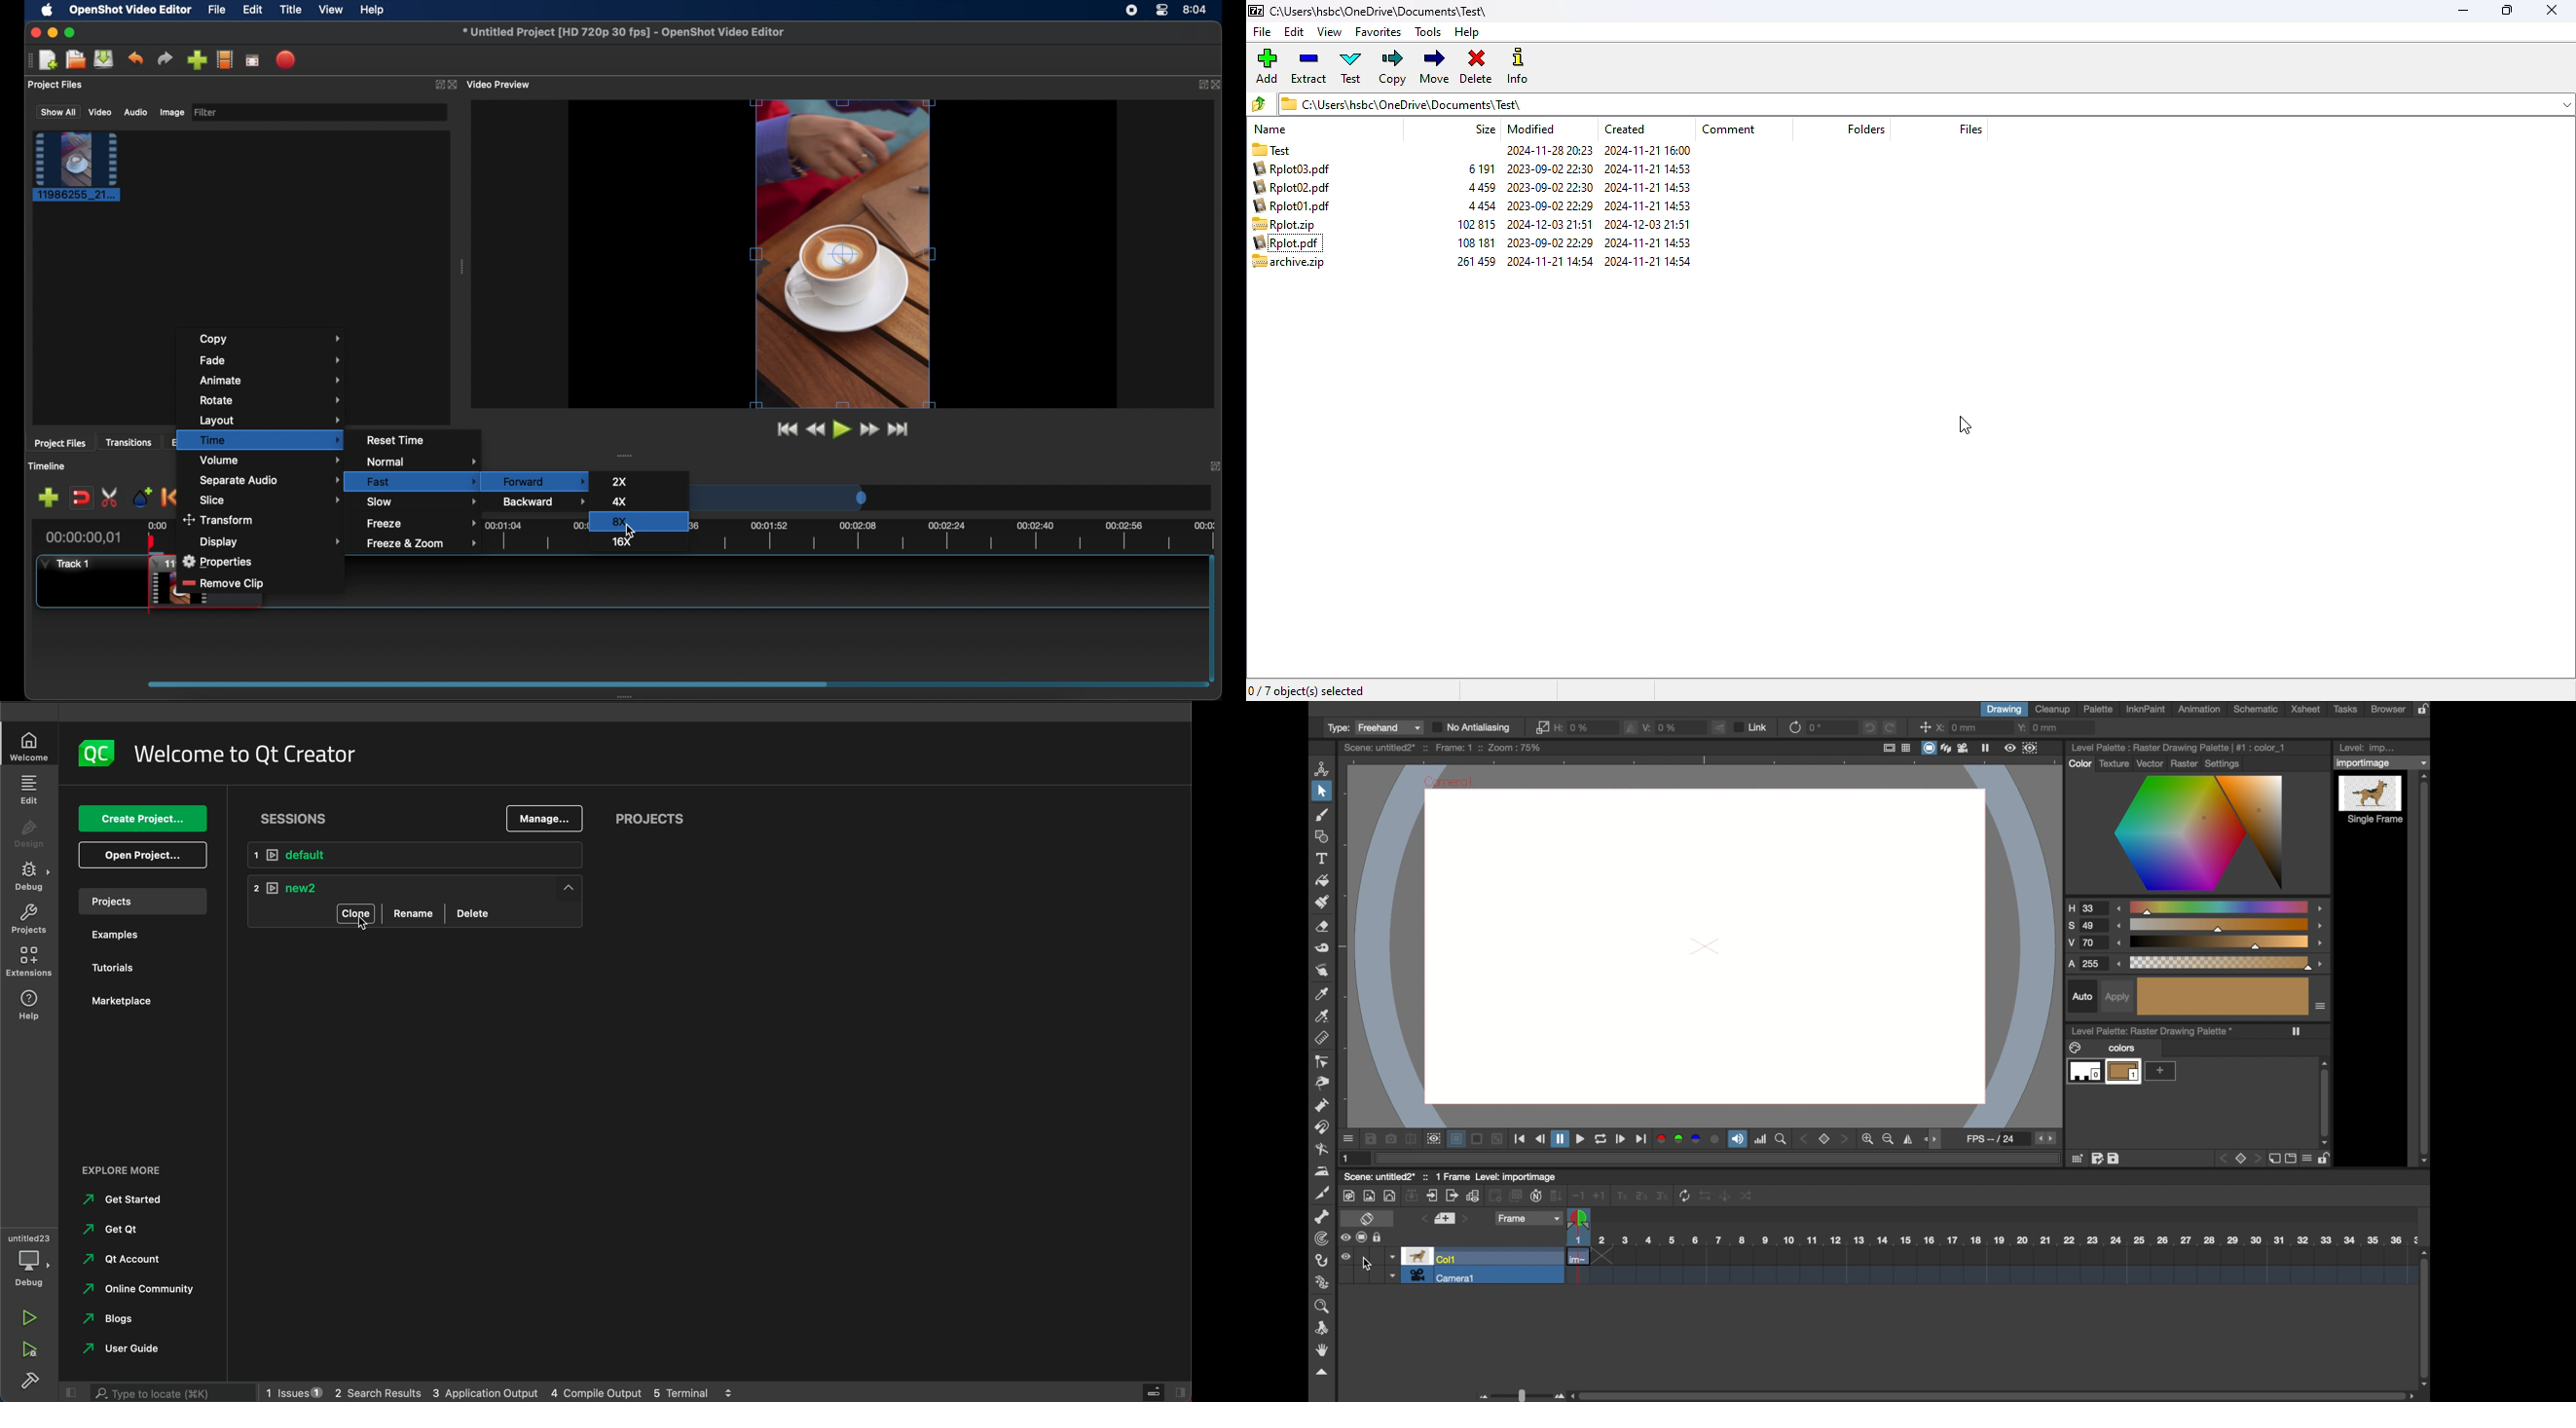  What do you see at coordinates (1531, 129) in the screenshot?
I see `modified` at bounding box center [1531, 129].